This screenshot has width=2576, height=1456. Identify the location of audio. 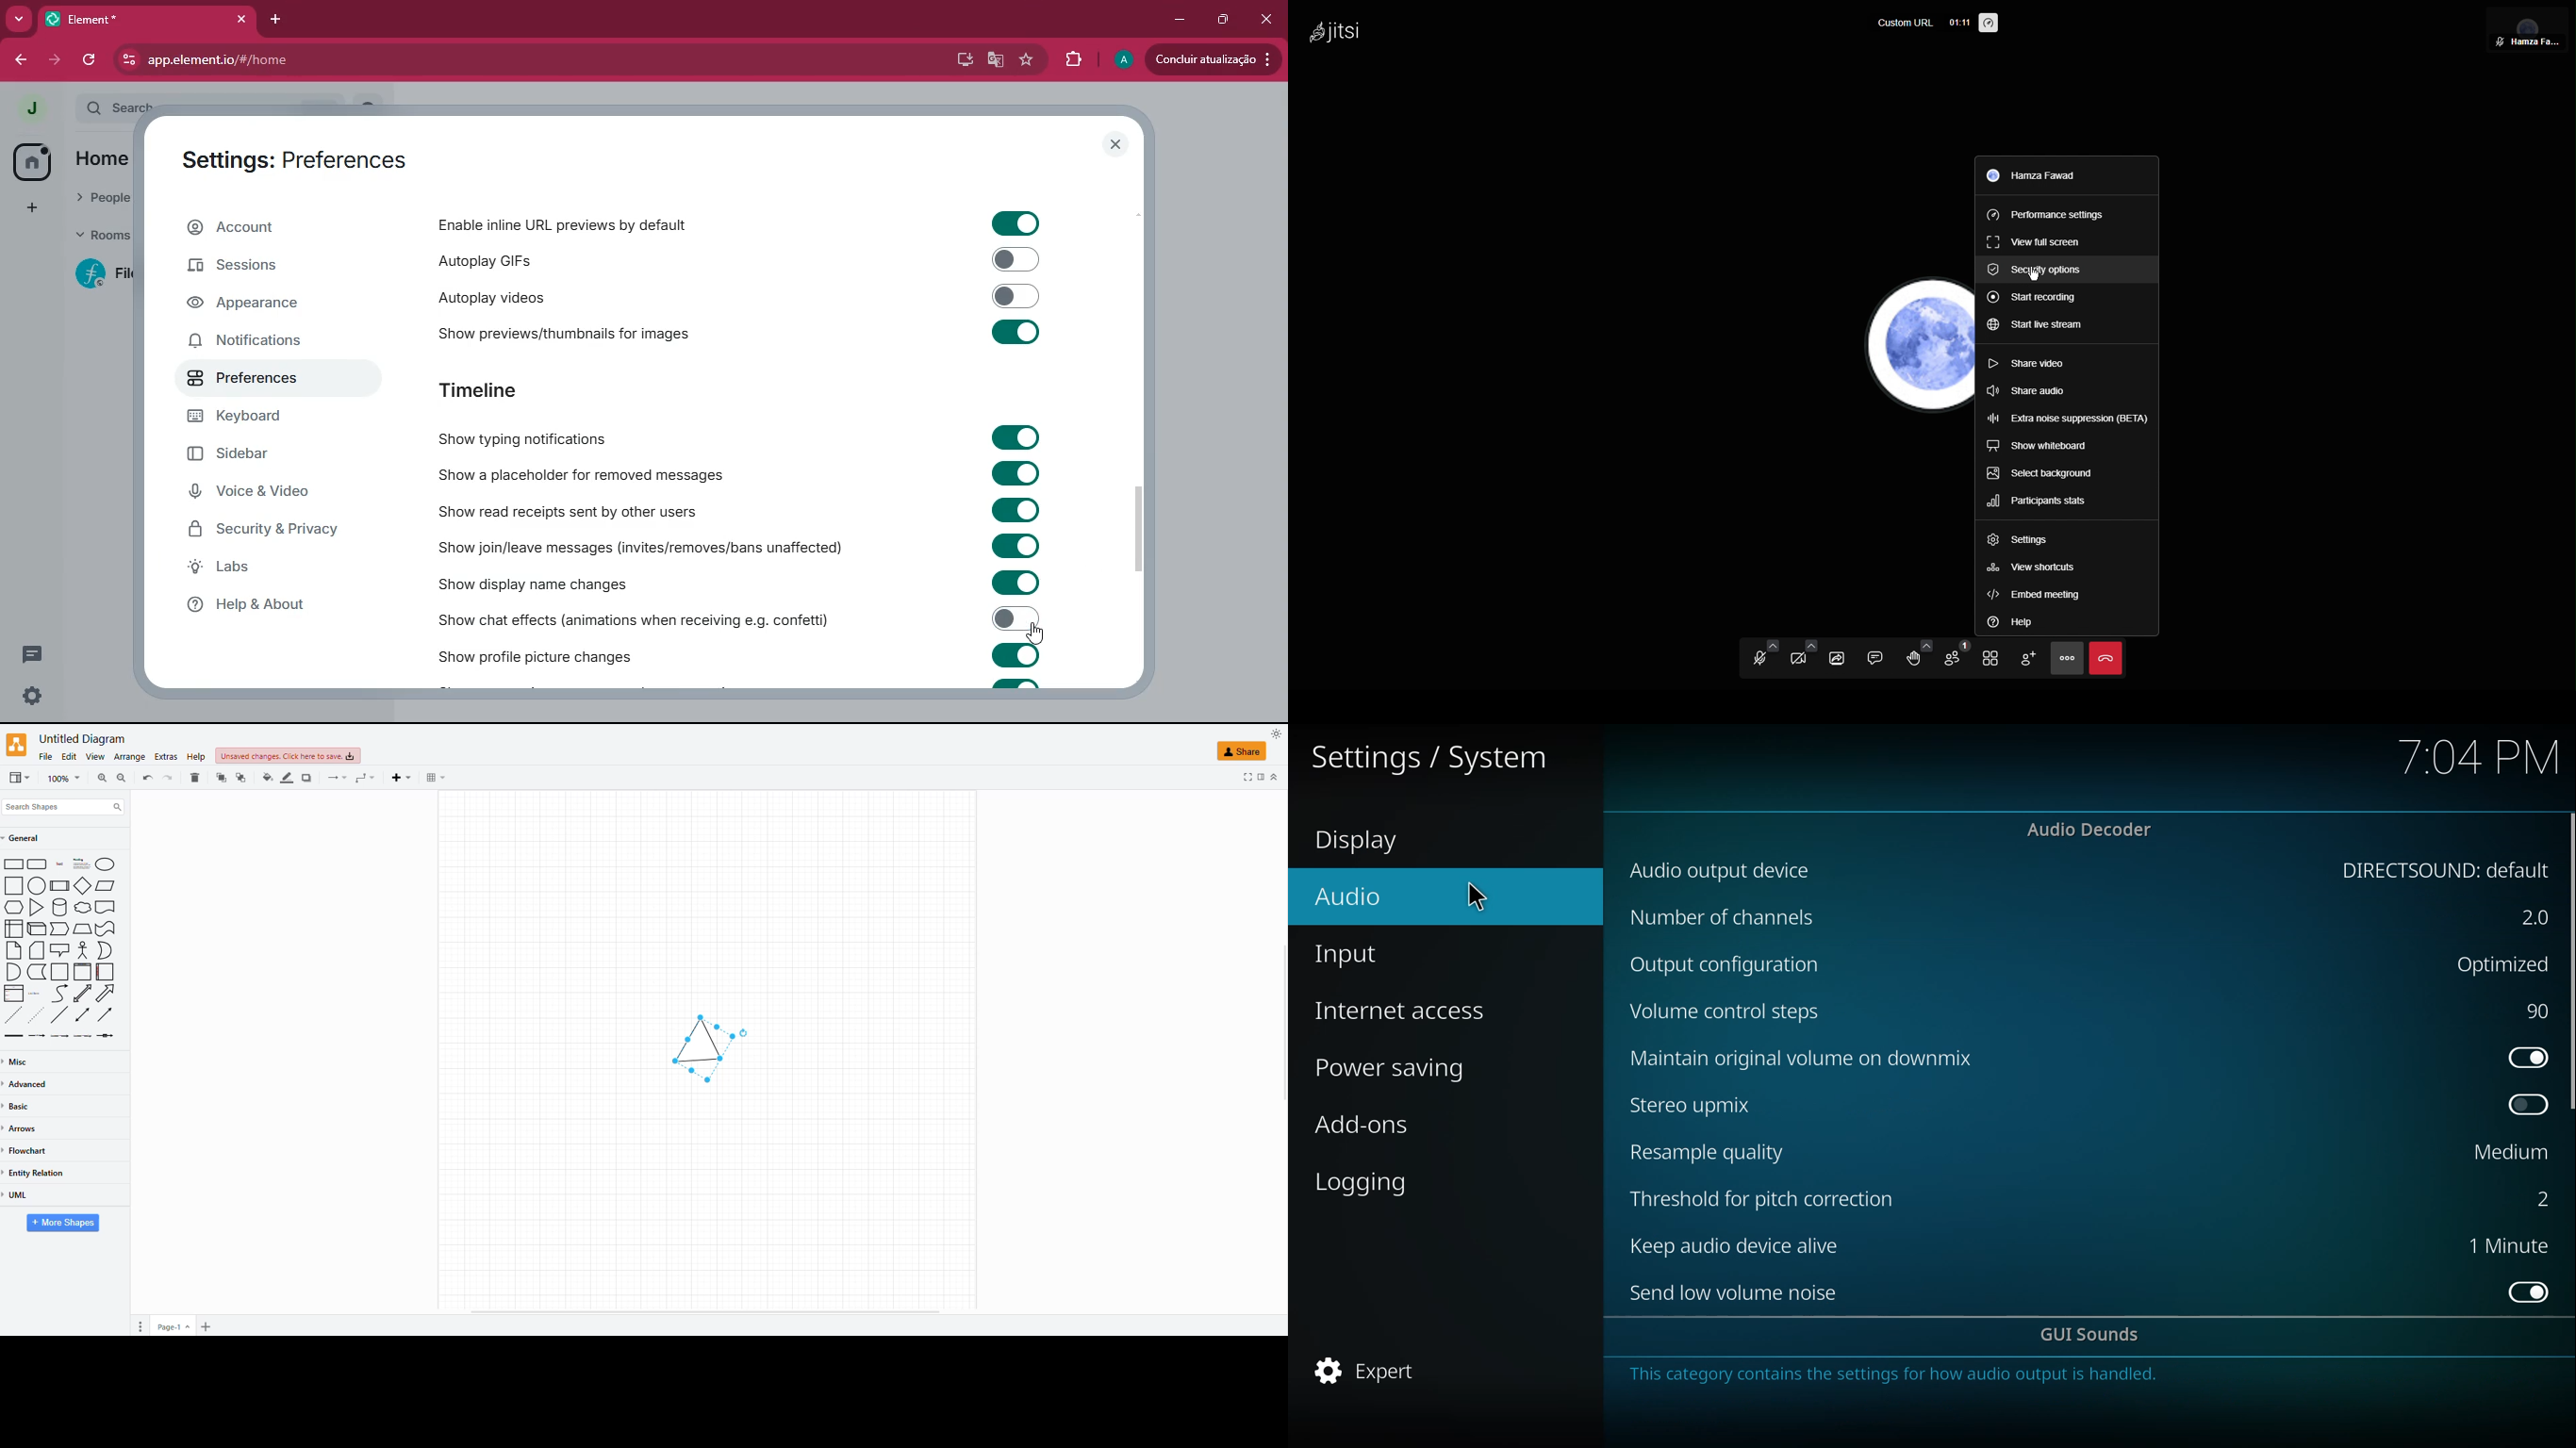
(1350, 896).